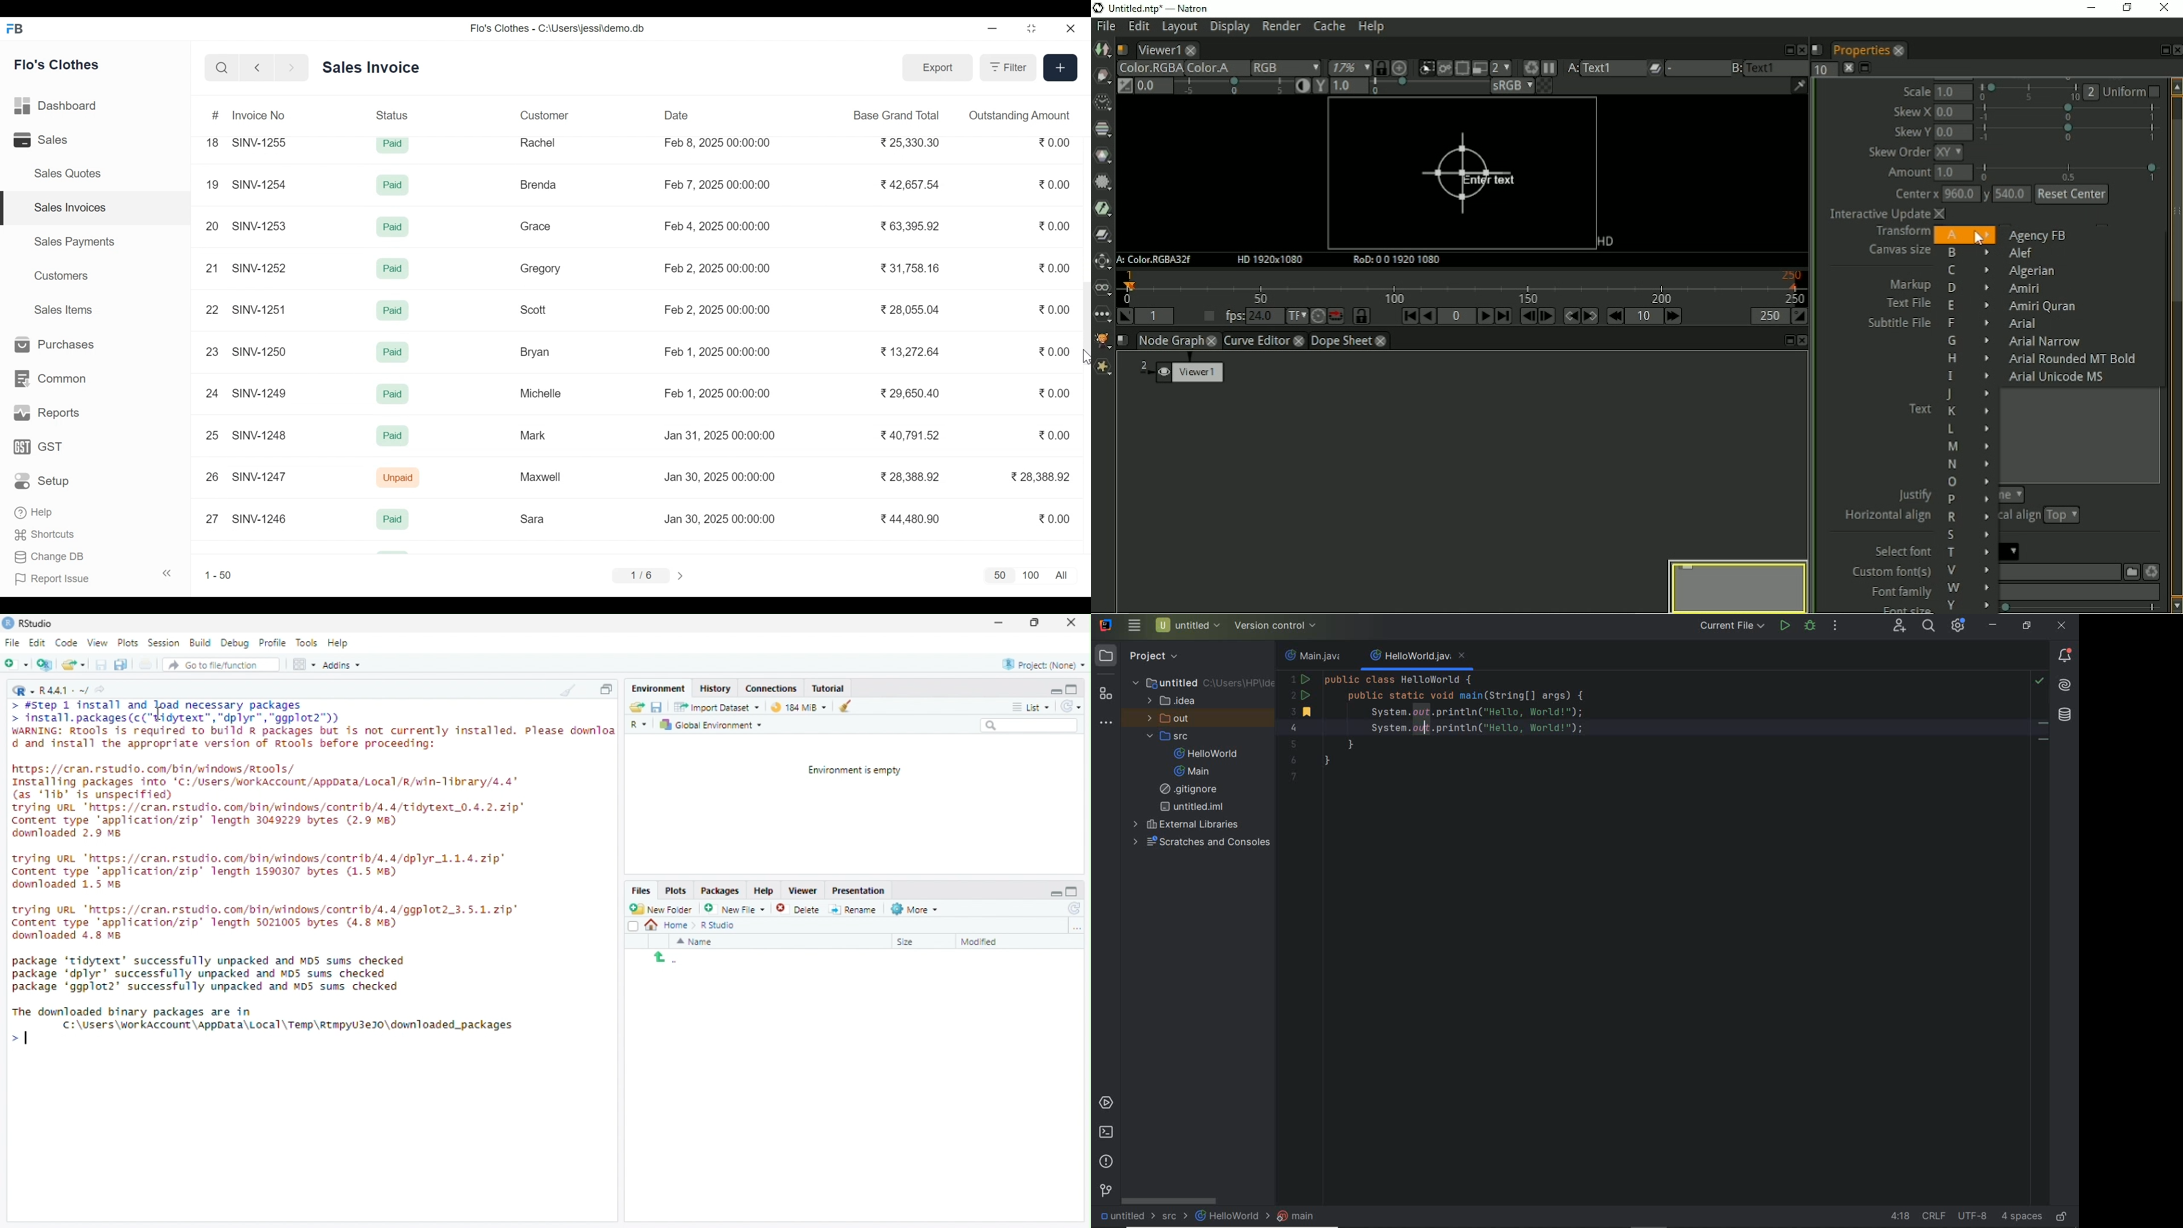  Describe the element at coordinates (718, 226) in the screenshot. I see `Feb 4, 2025 00:00:00` at that location.